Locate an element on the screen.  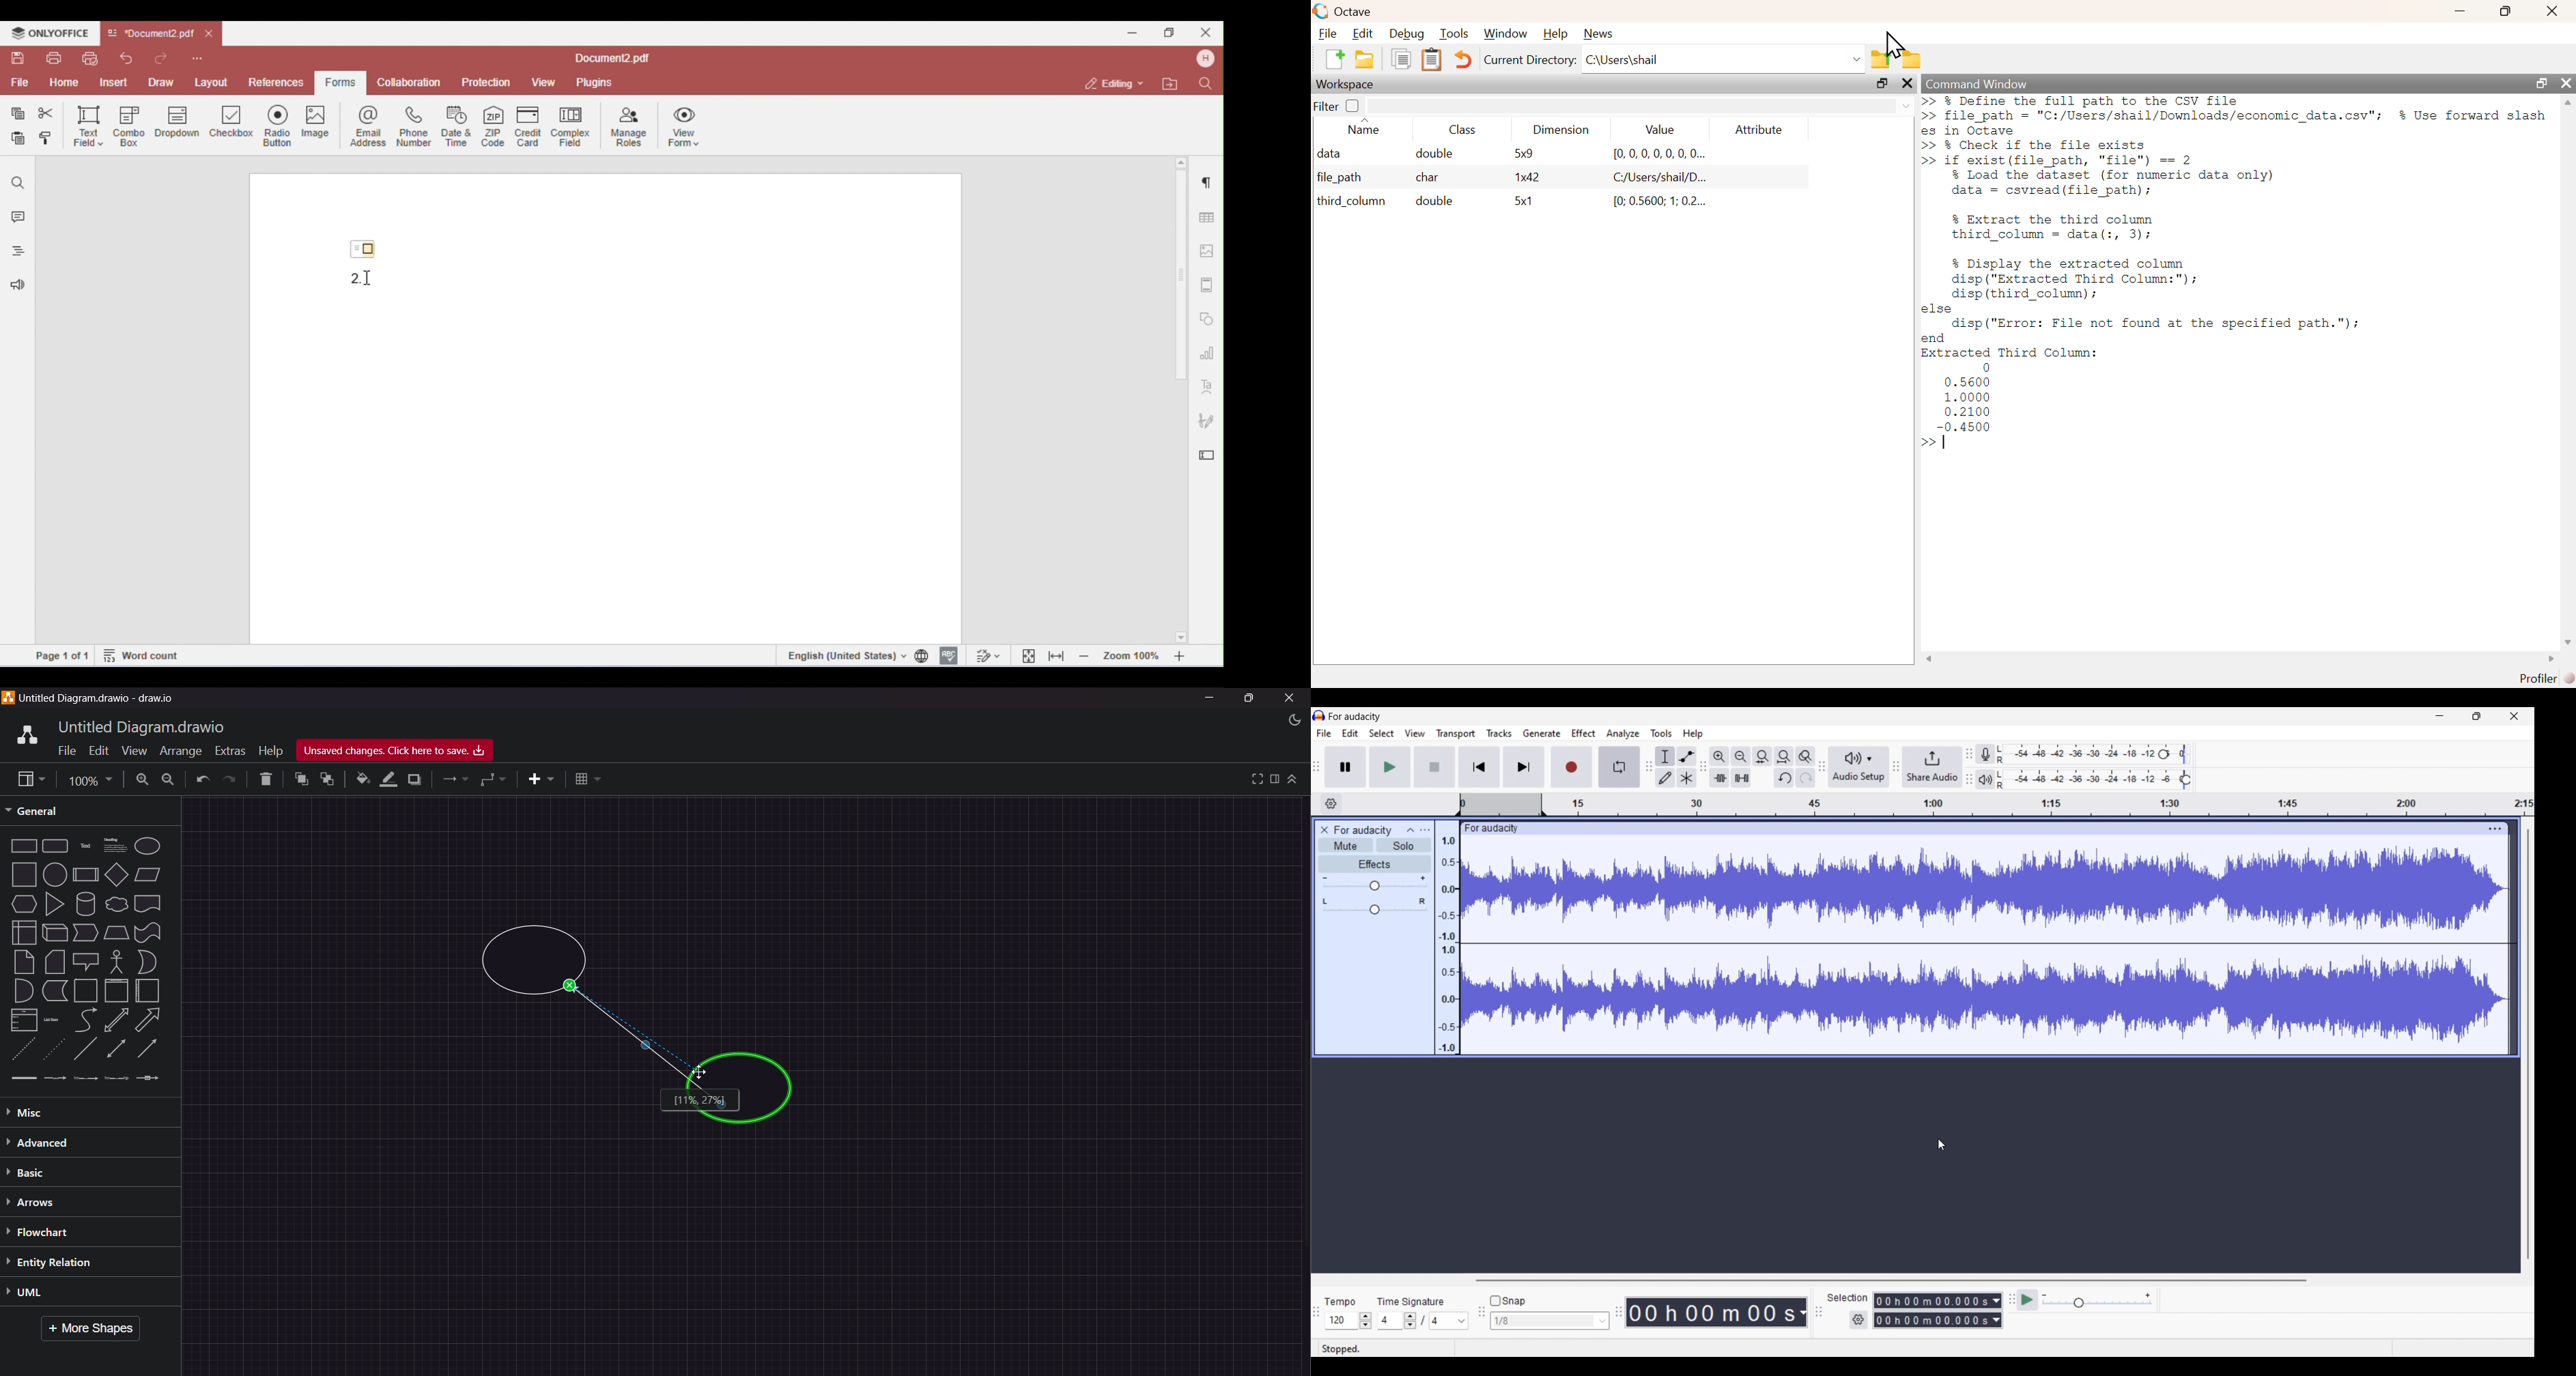
close is located at coordinates (1909, 84).